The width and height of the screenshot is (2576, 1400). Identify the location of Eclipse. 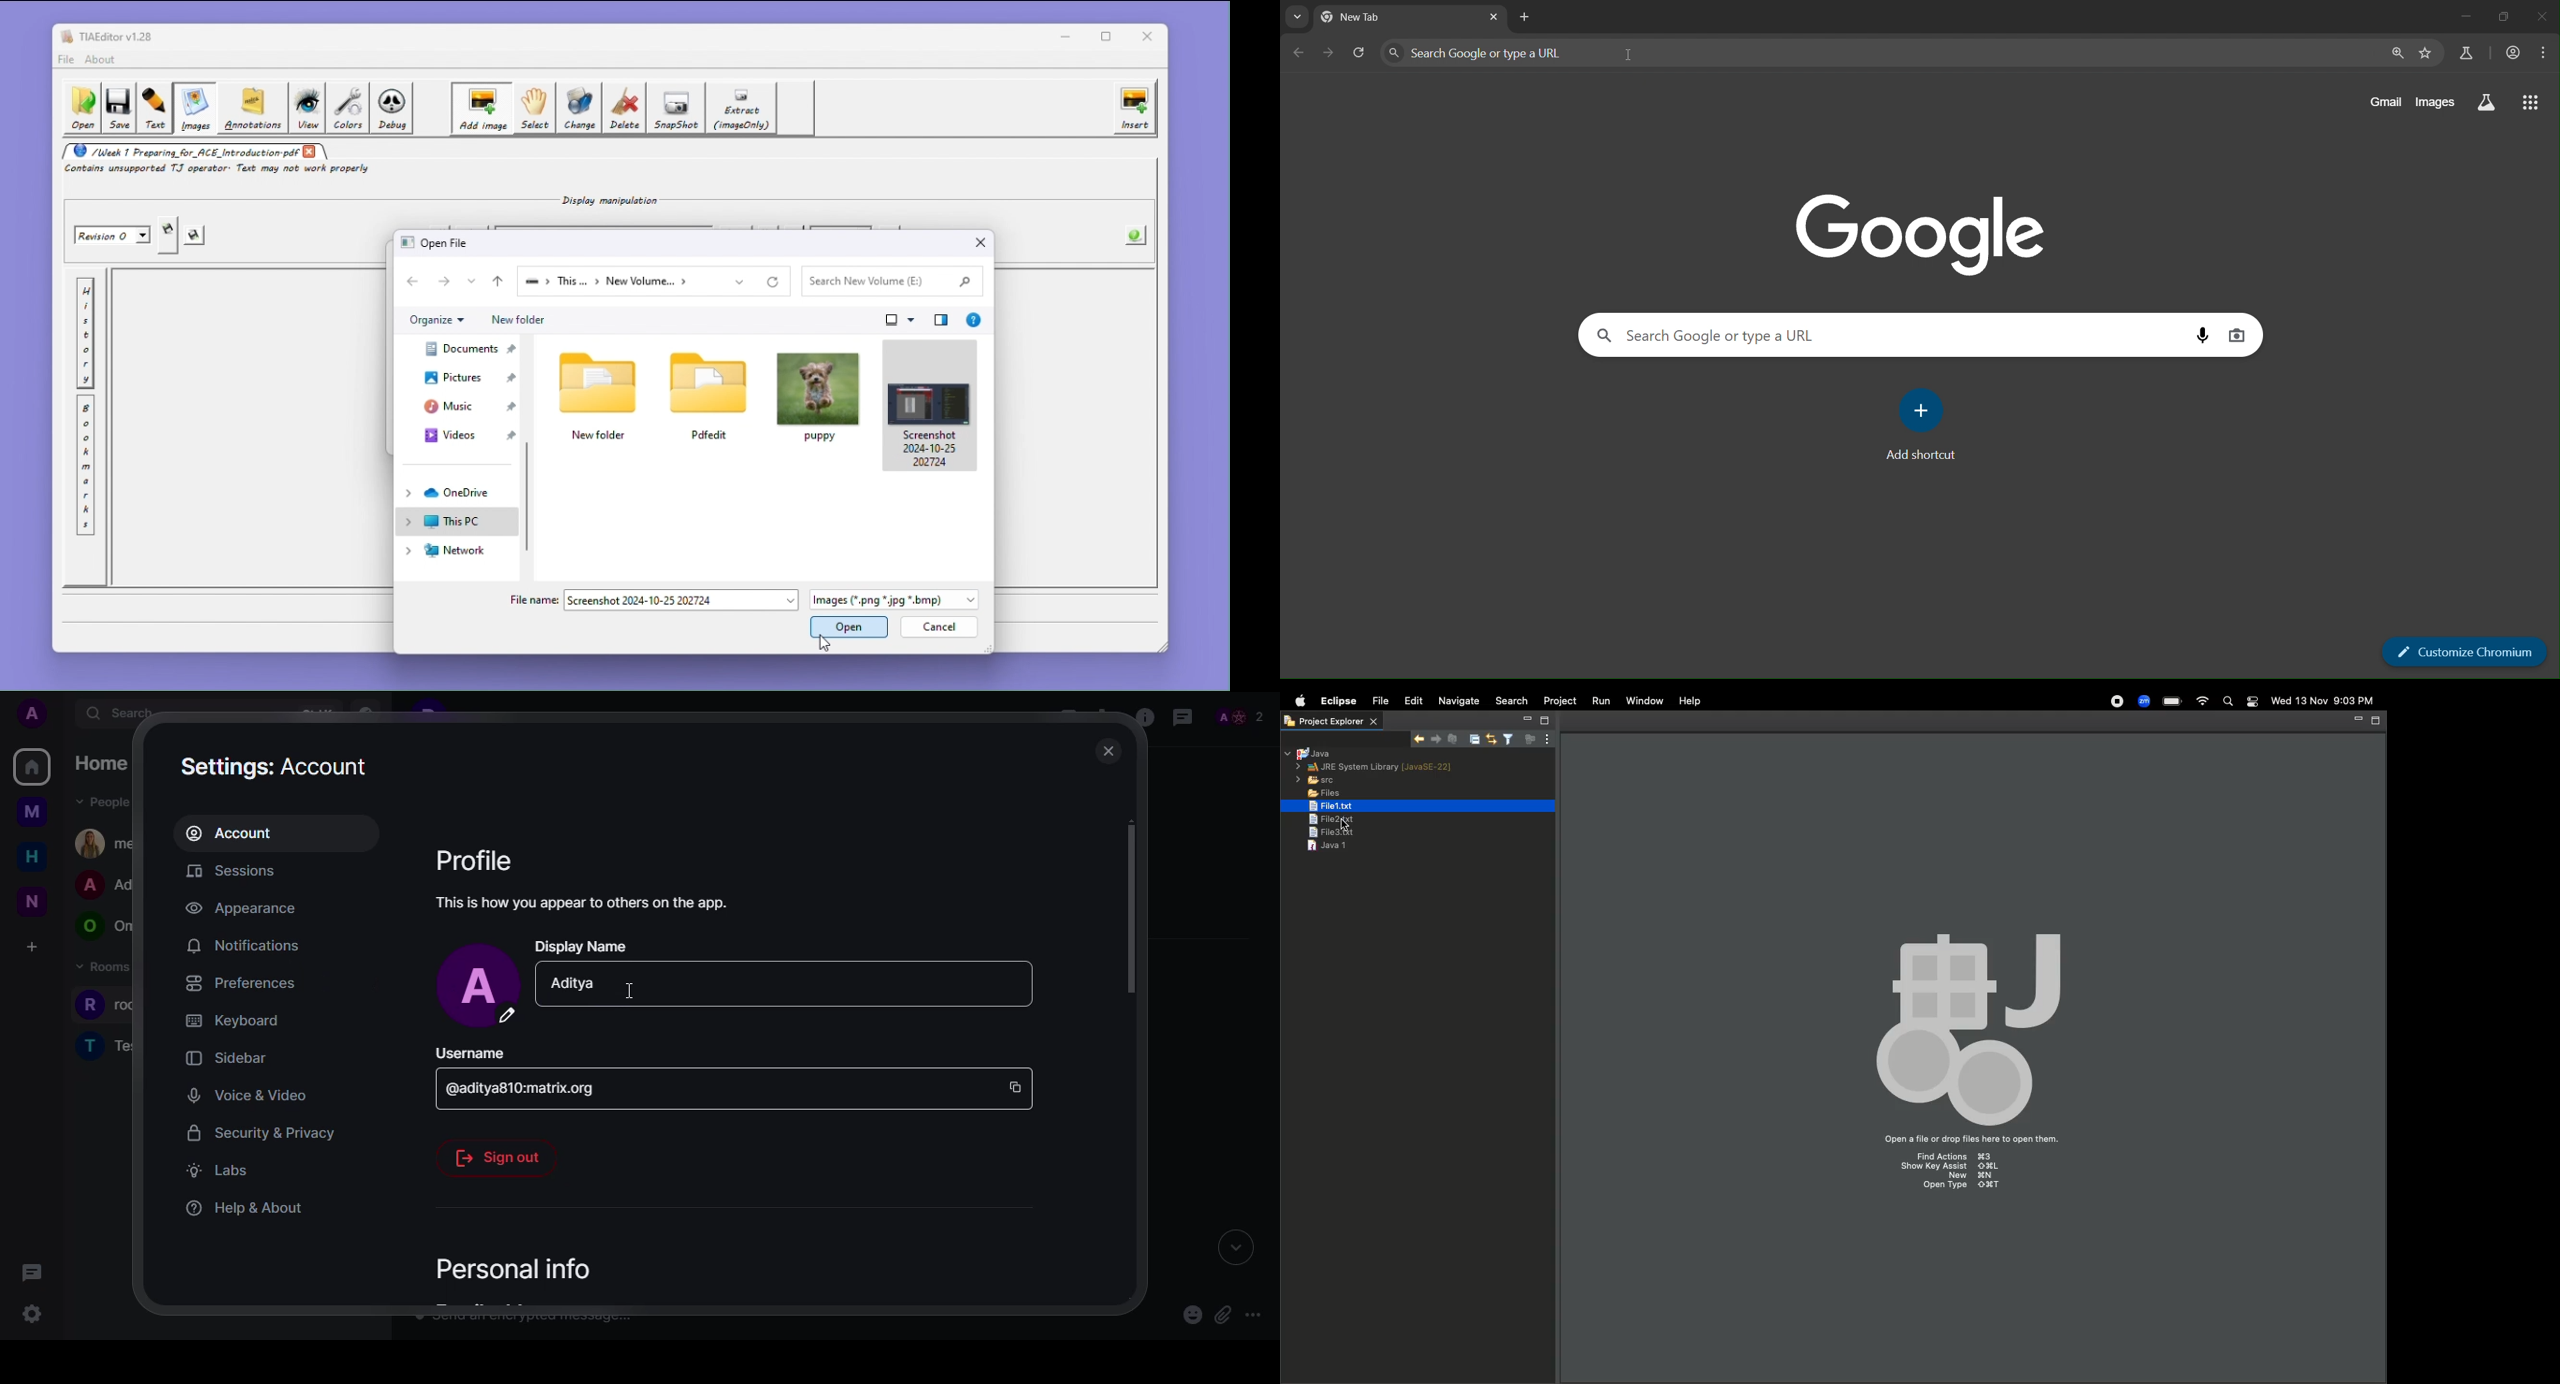
(1336, 701).